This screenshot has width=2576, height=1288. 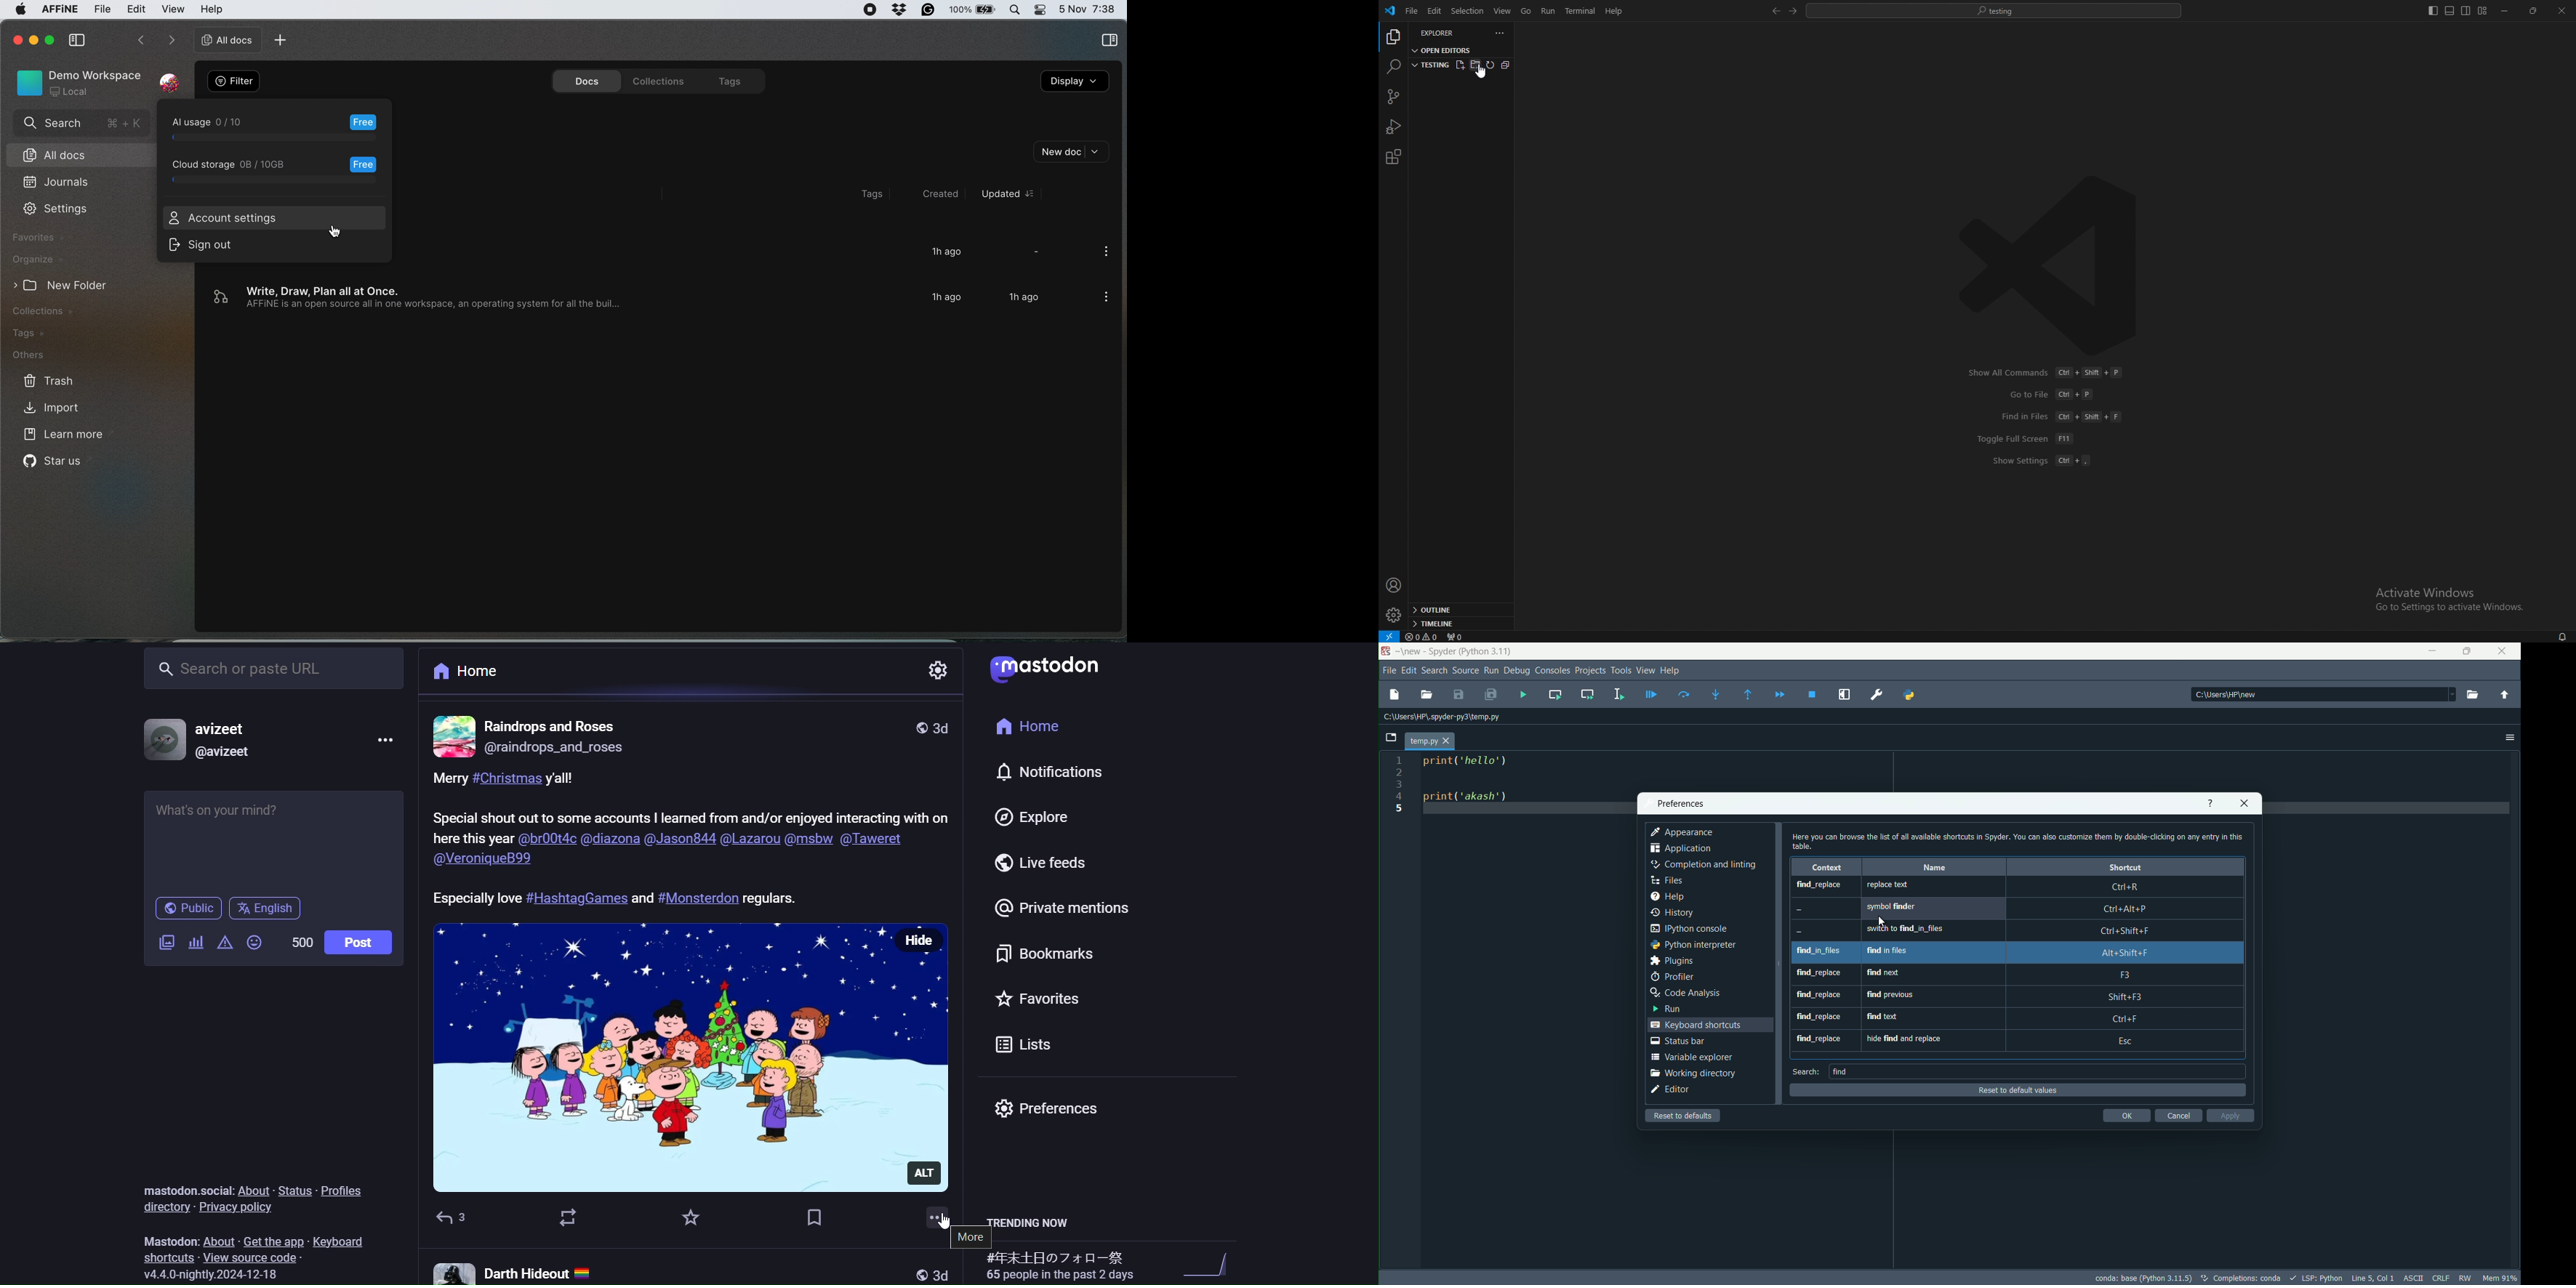 What do you see at coordinates (1034, 954) in the screenshot?
I see `bookmark` at bounding box center [1034, 954].